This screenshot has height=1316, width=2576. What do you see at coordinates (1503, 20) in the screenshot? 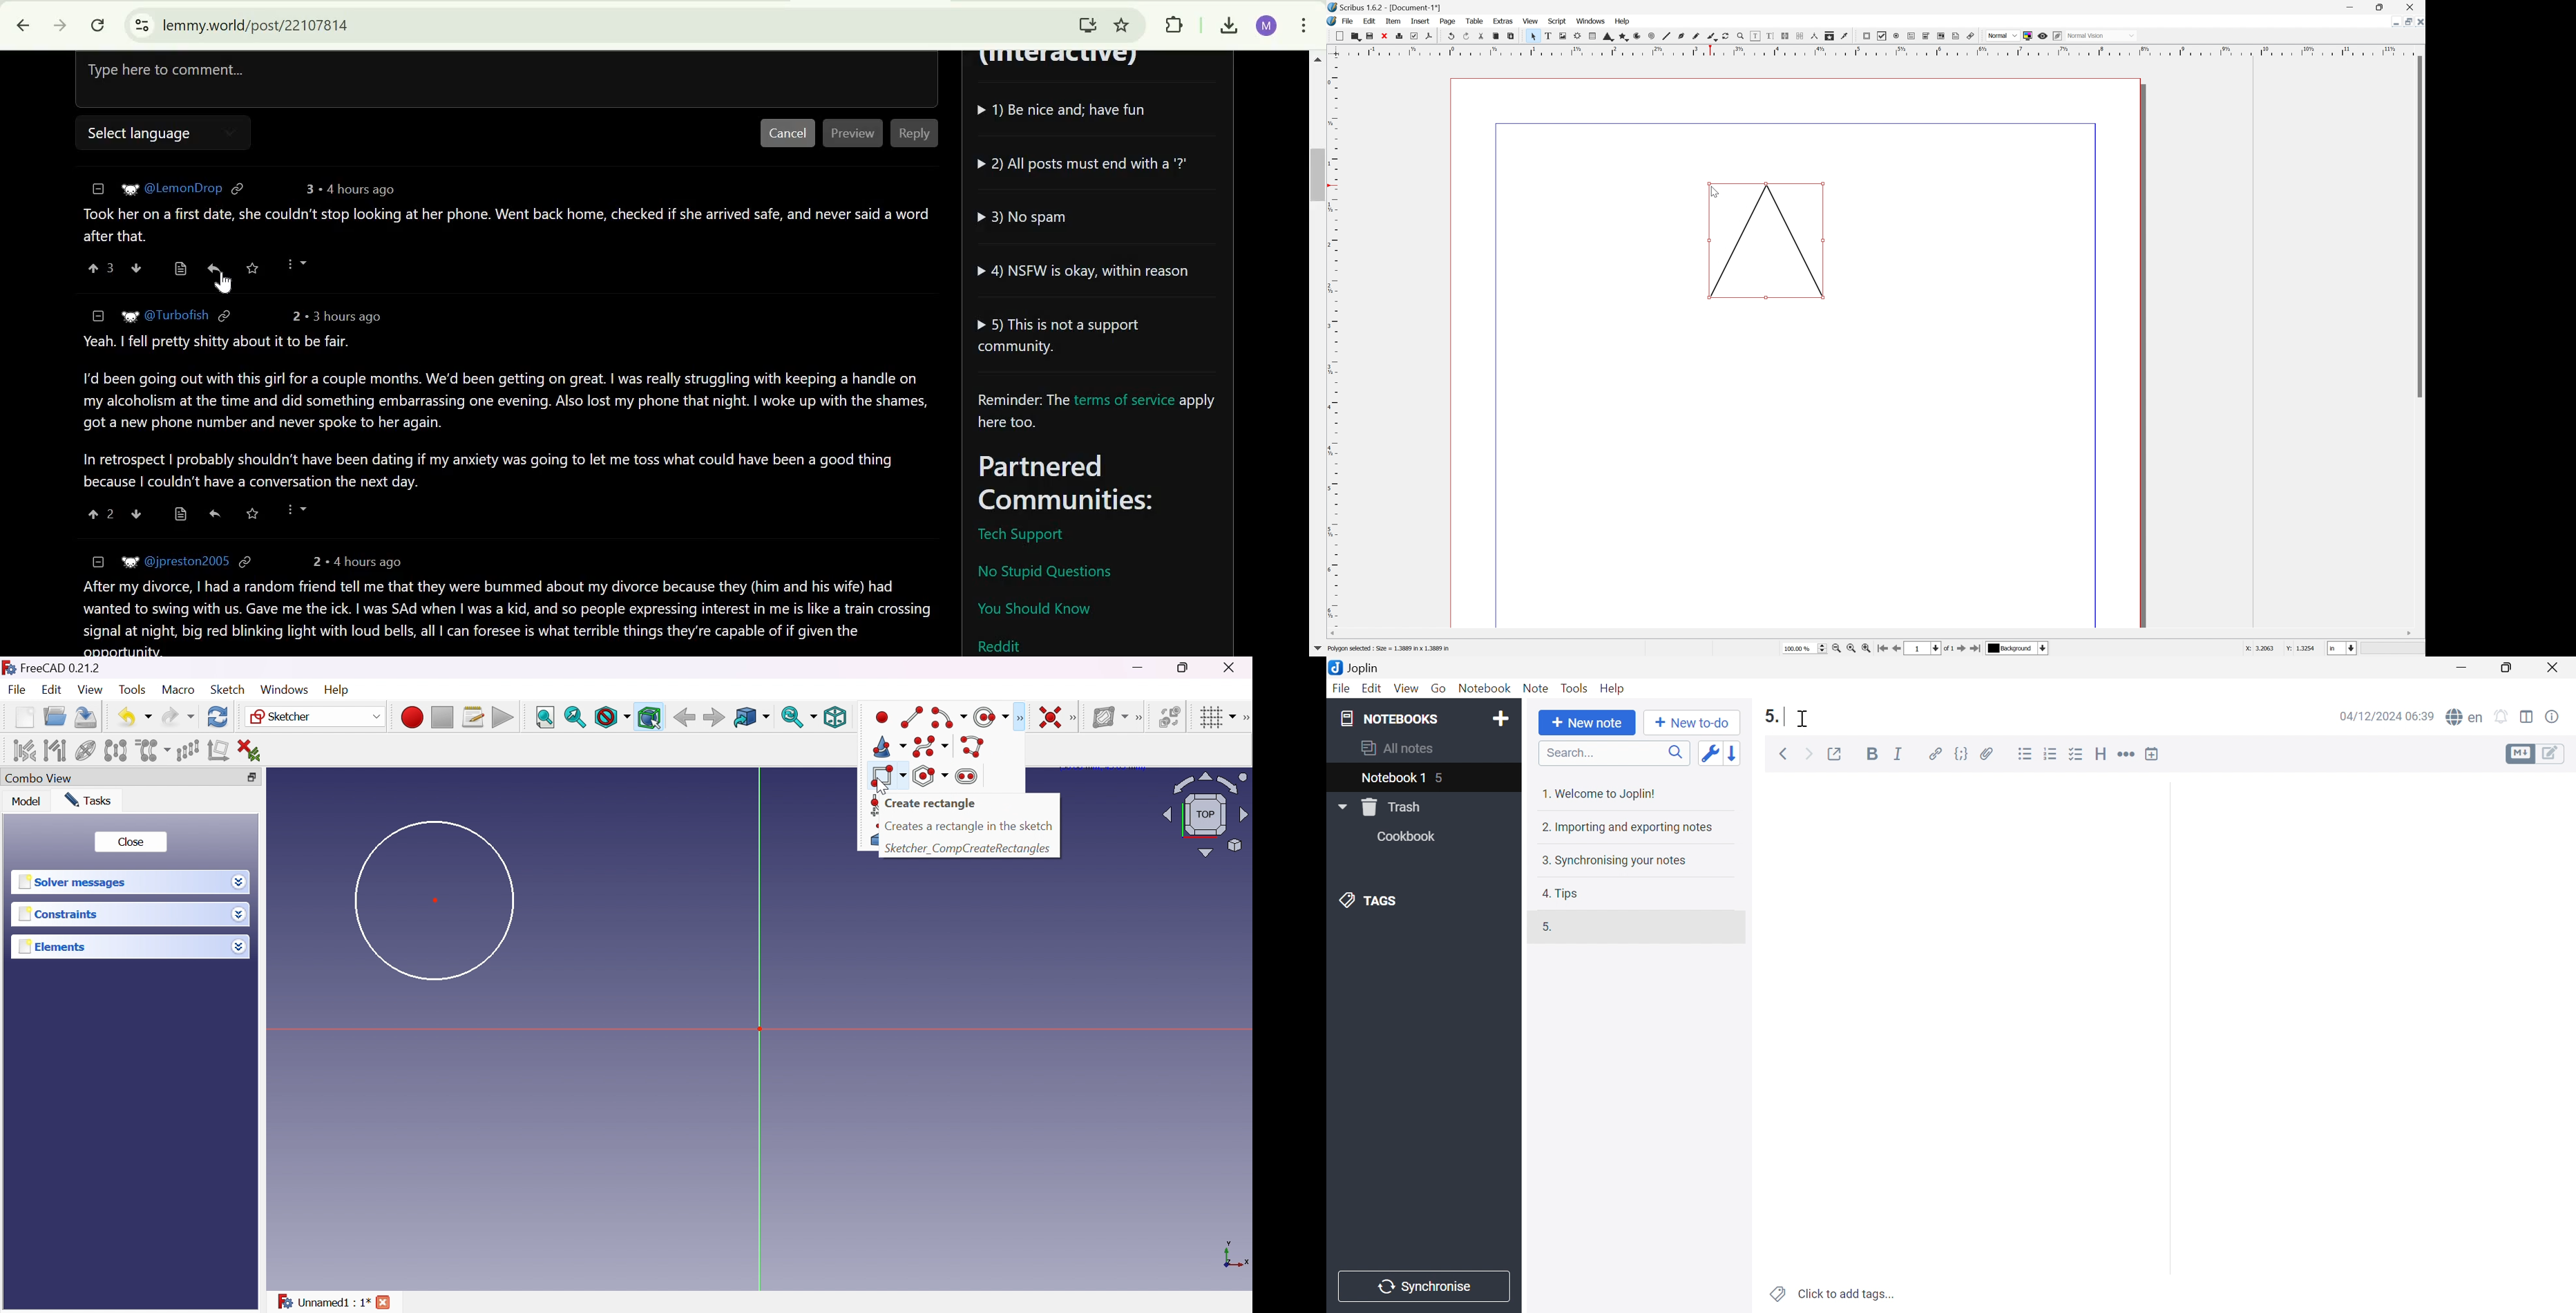
I see `Extras` at bounding box center [1503, 20].